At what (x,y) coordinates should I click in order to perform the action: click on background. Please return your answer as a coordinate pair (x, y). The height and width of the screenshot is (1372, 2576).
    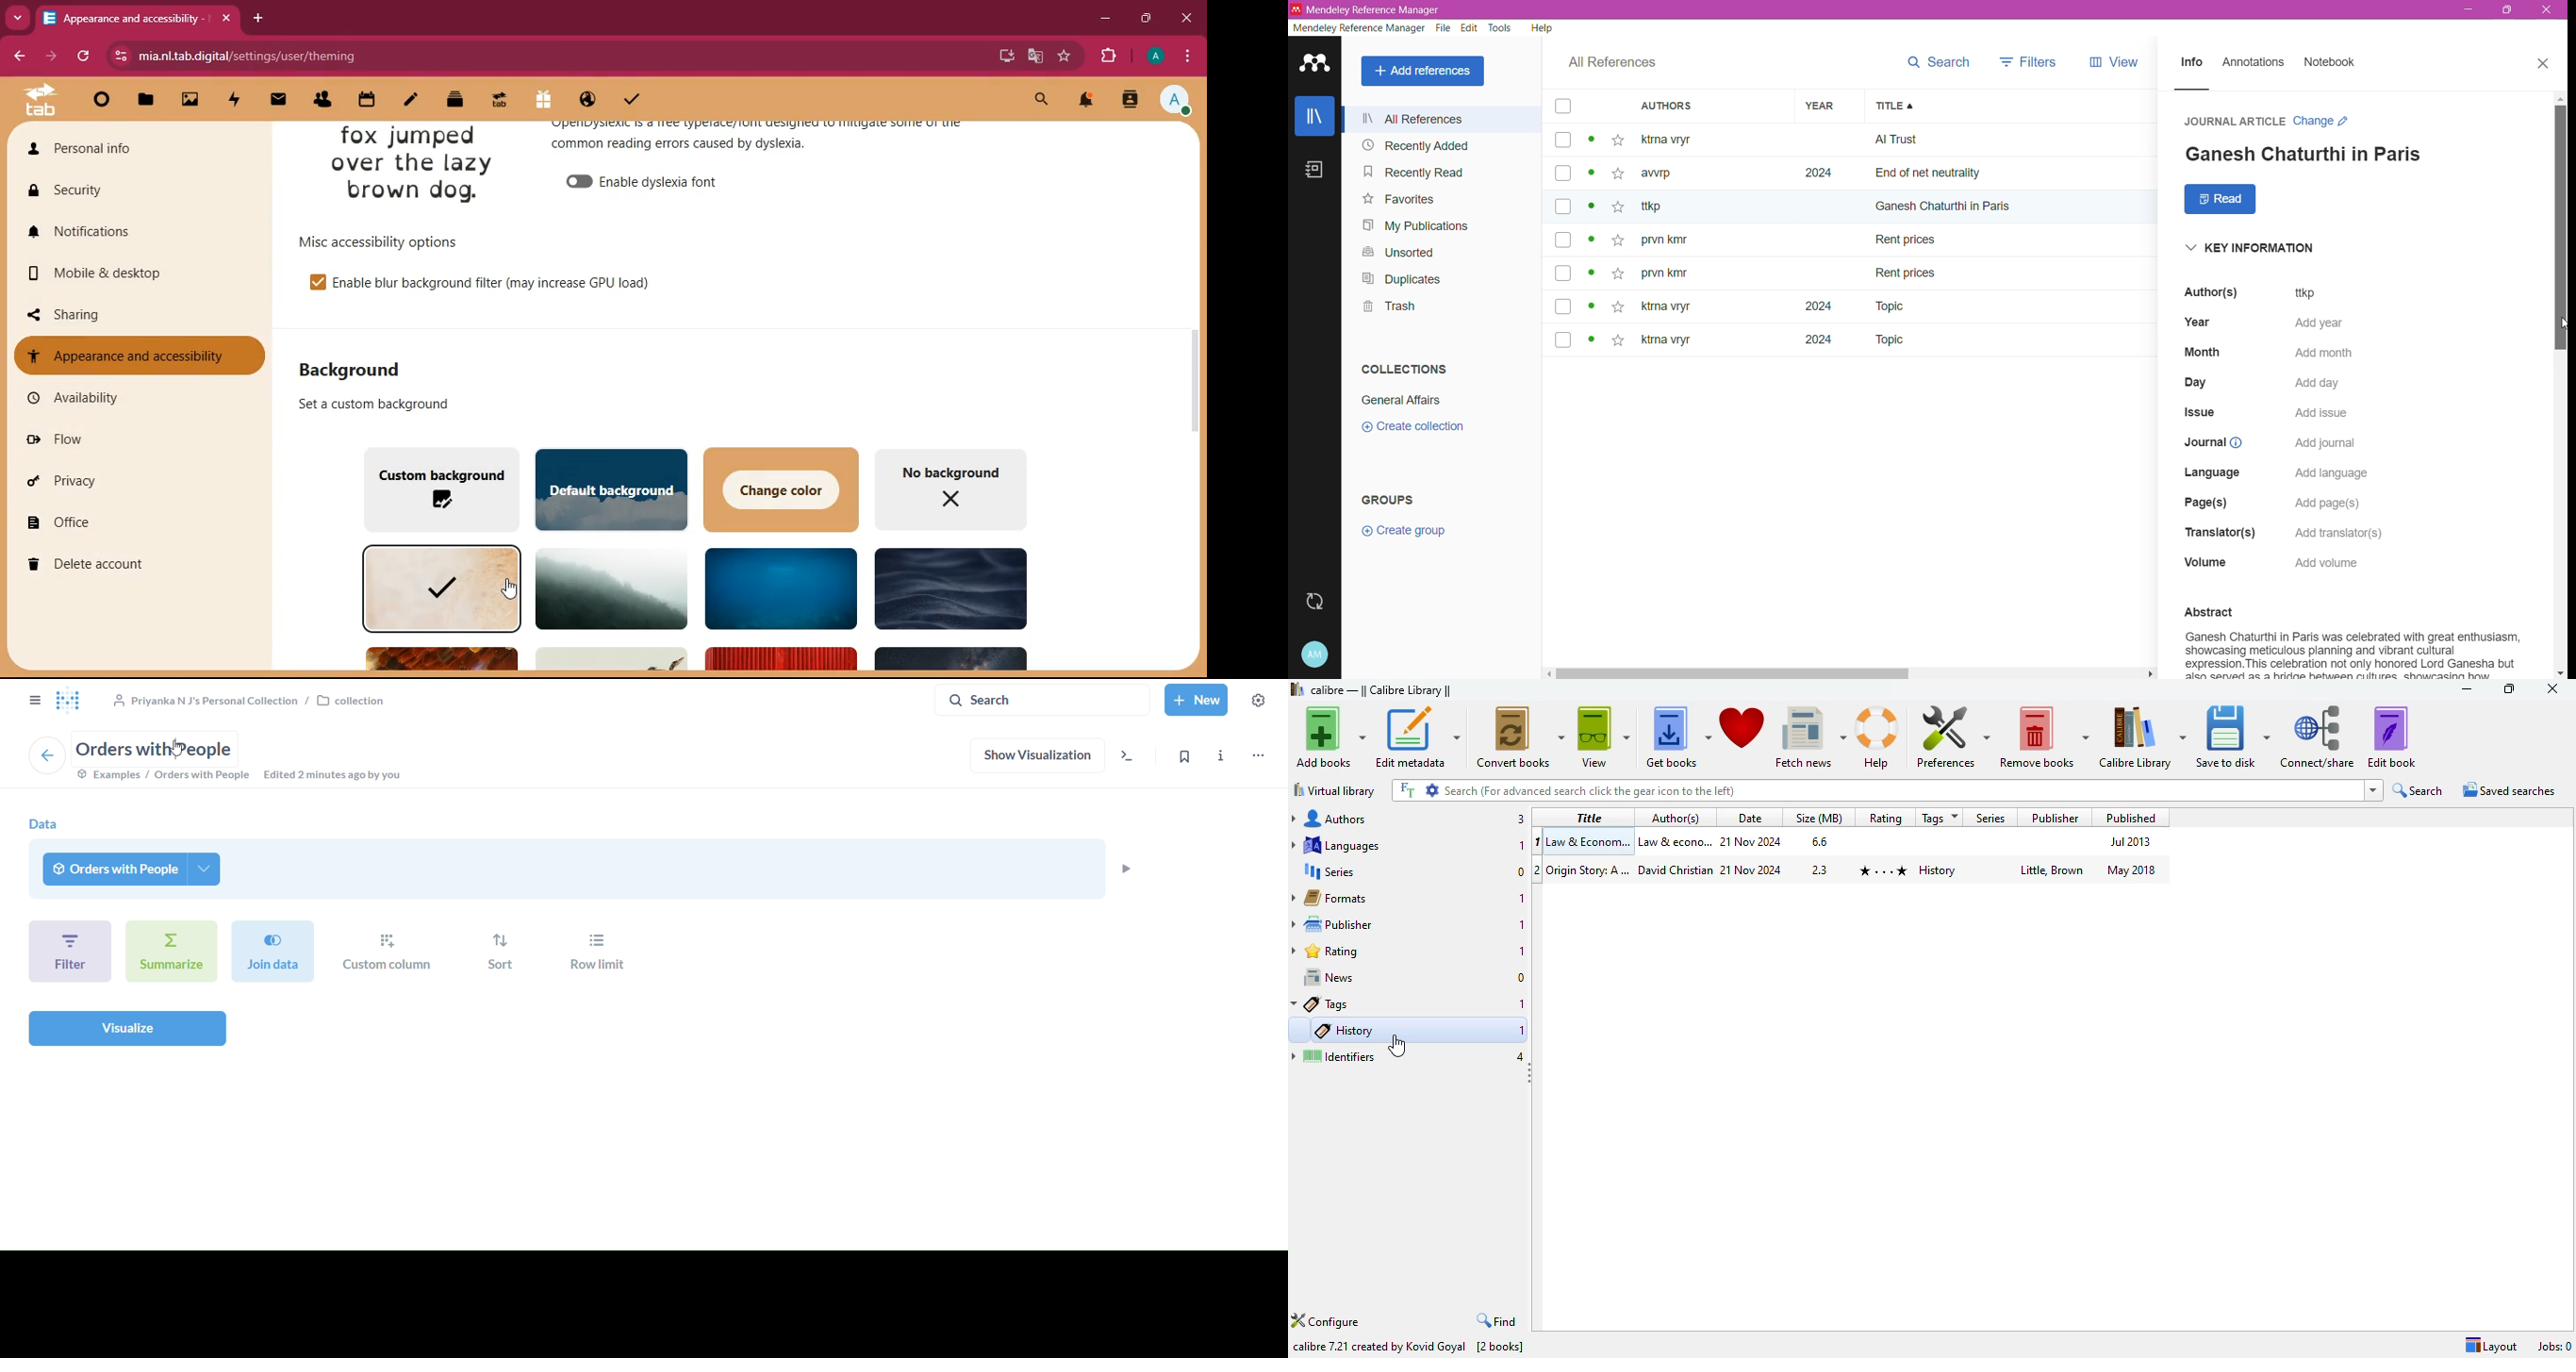
    Looking at the image, I should click on (948, 588).